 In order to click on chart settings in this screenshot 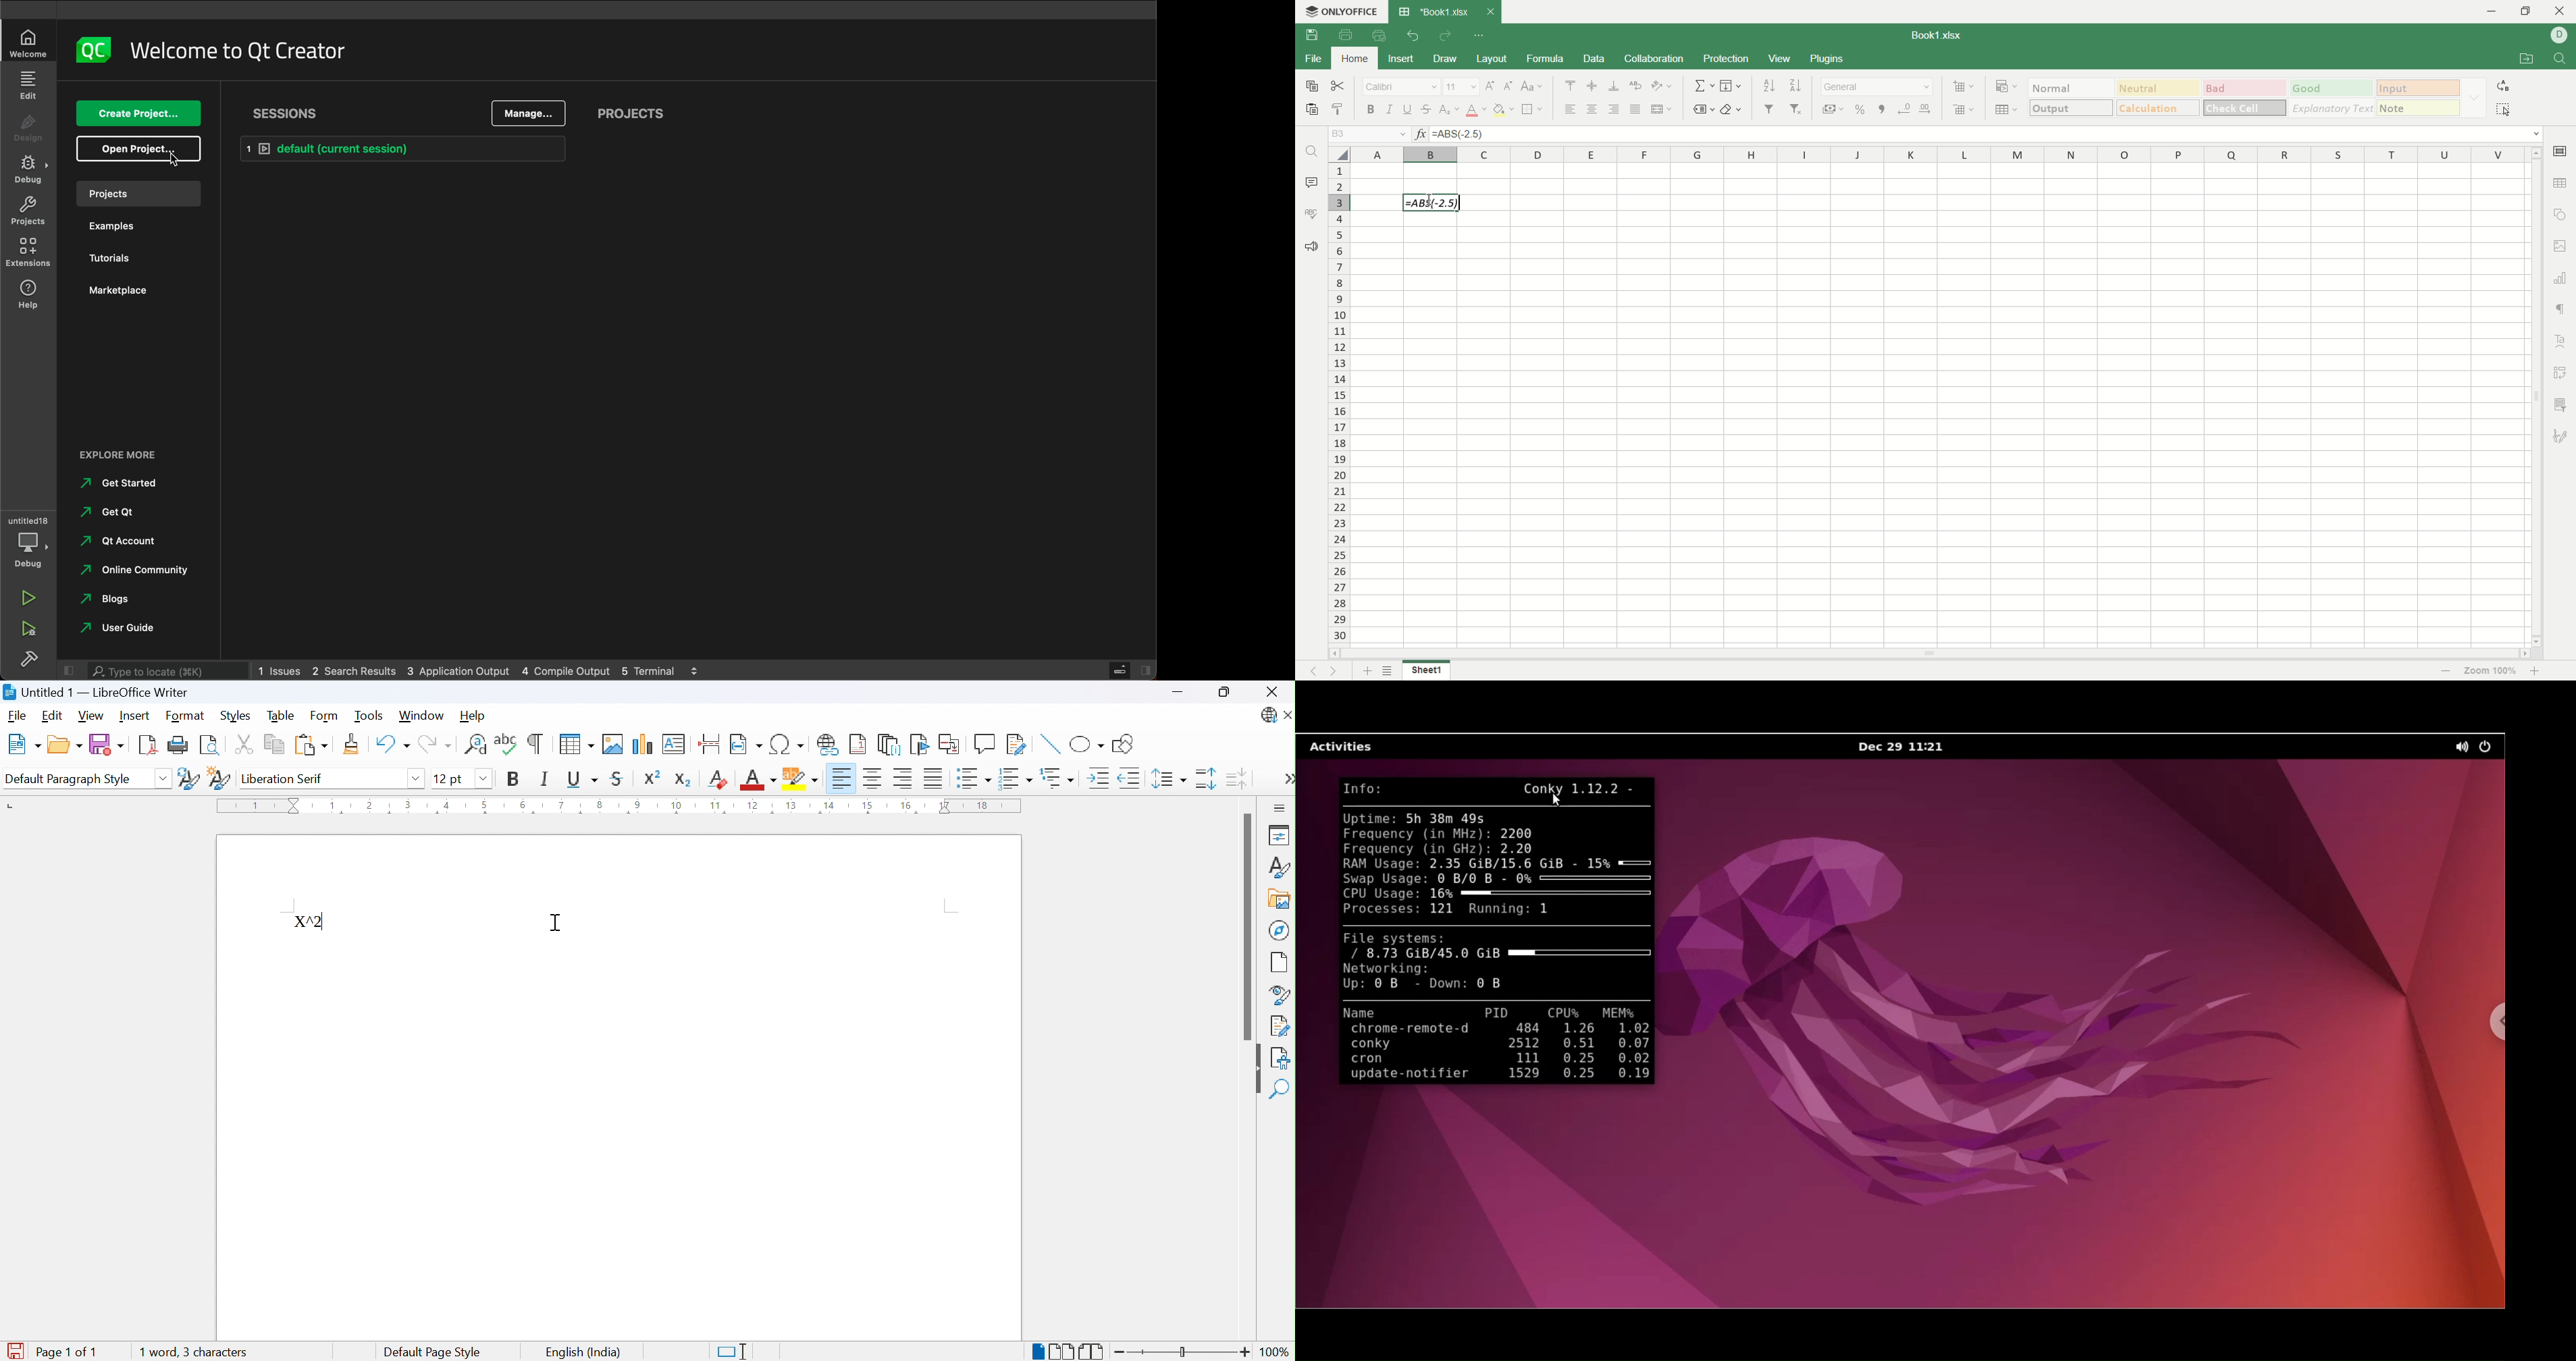, I will do `click(2562, 278)`.